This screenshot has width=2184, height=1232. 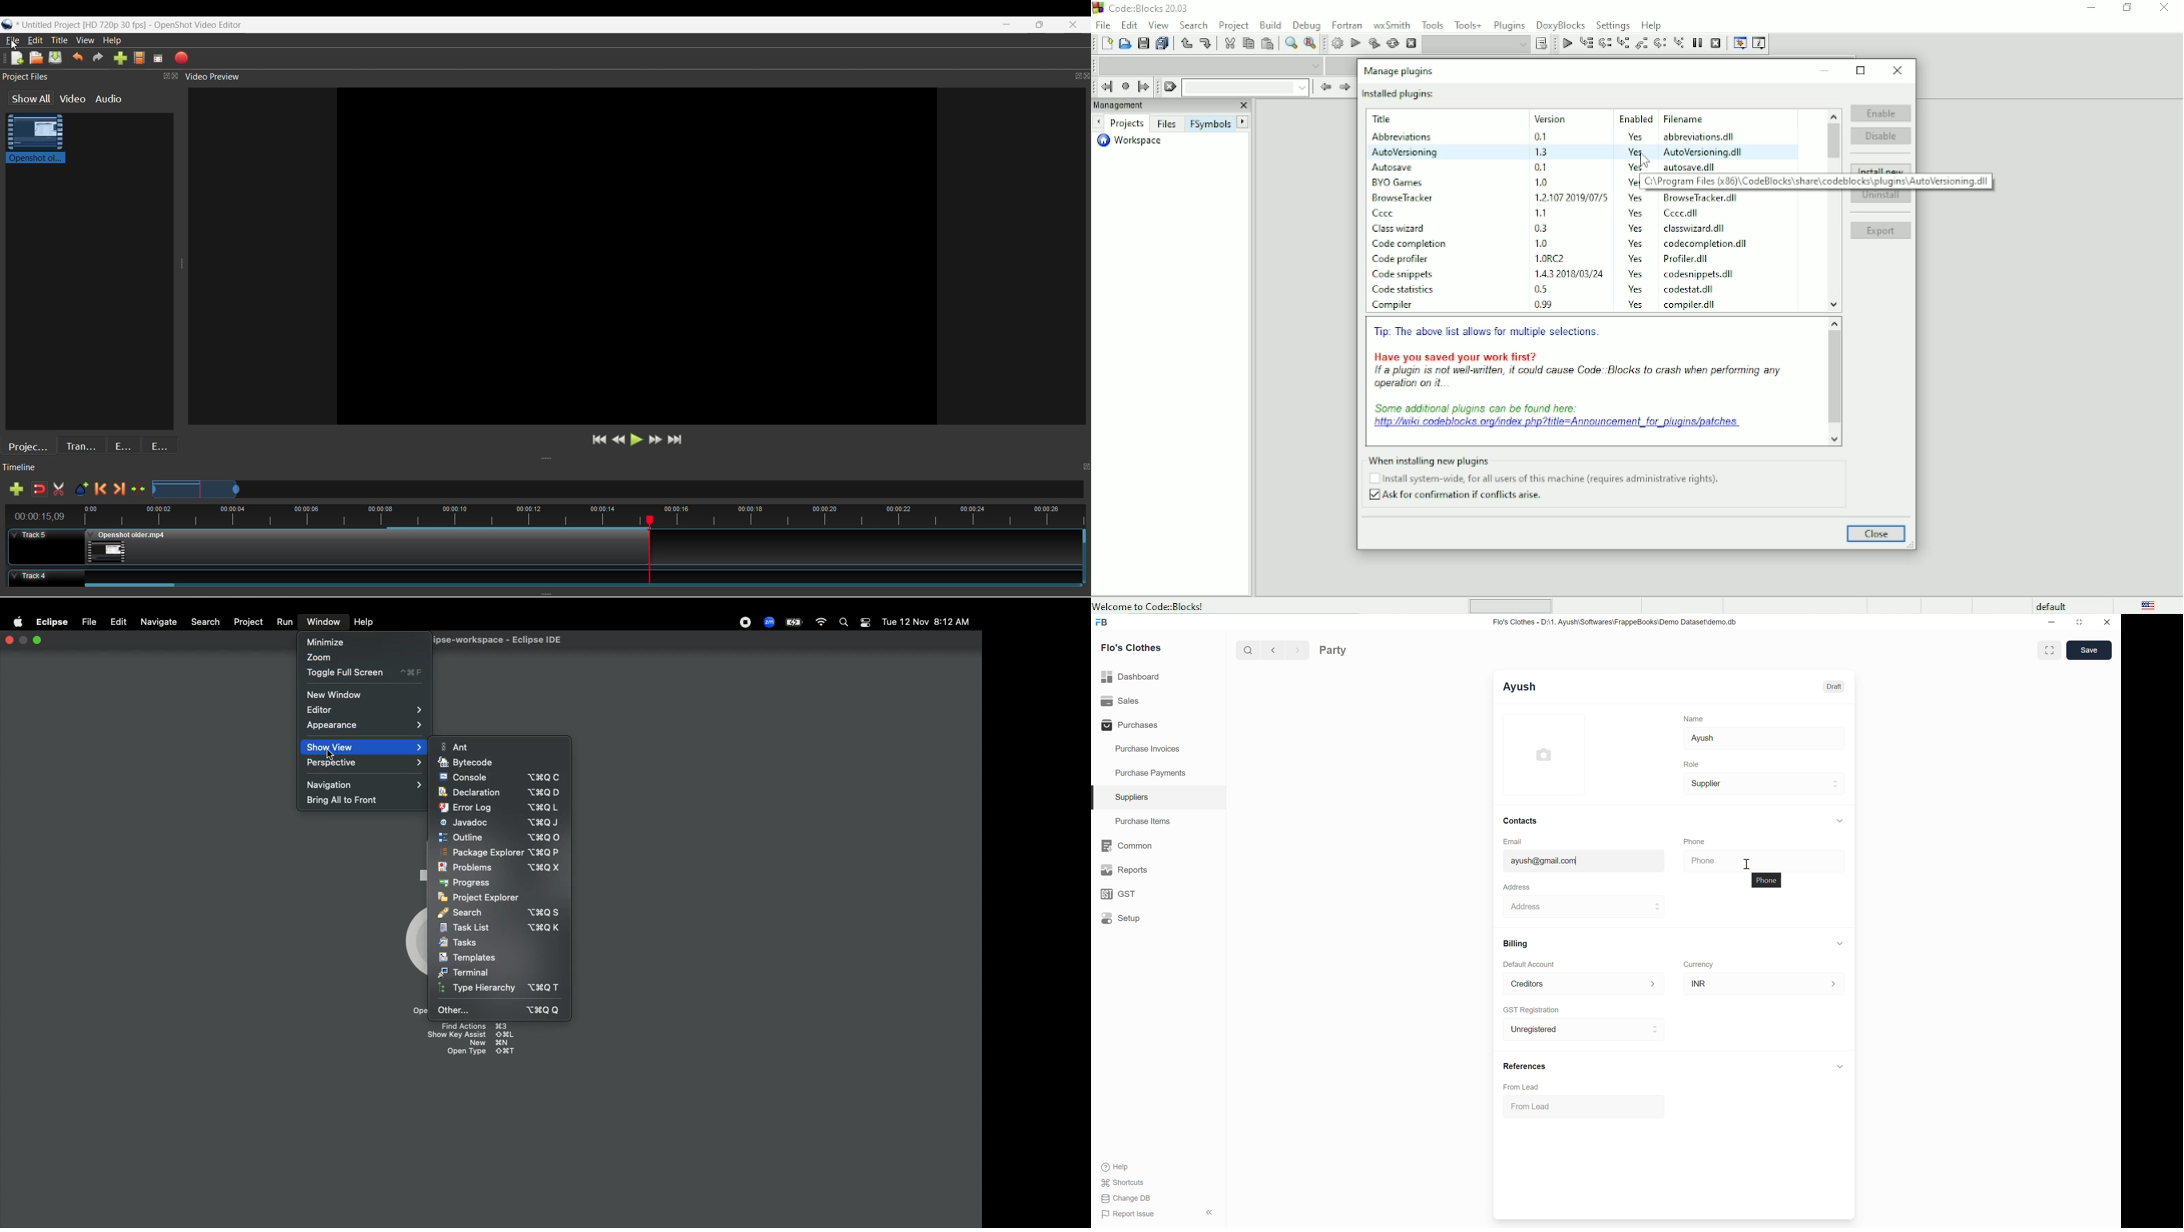 I want to click on Reports, so click(x=1158, y=870).